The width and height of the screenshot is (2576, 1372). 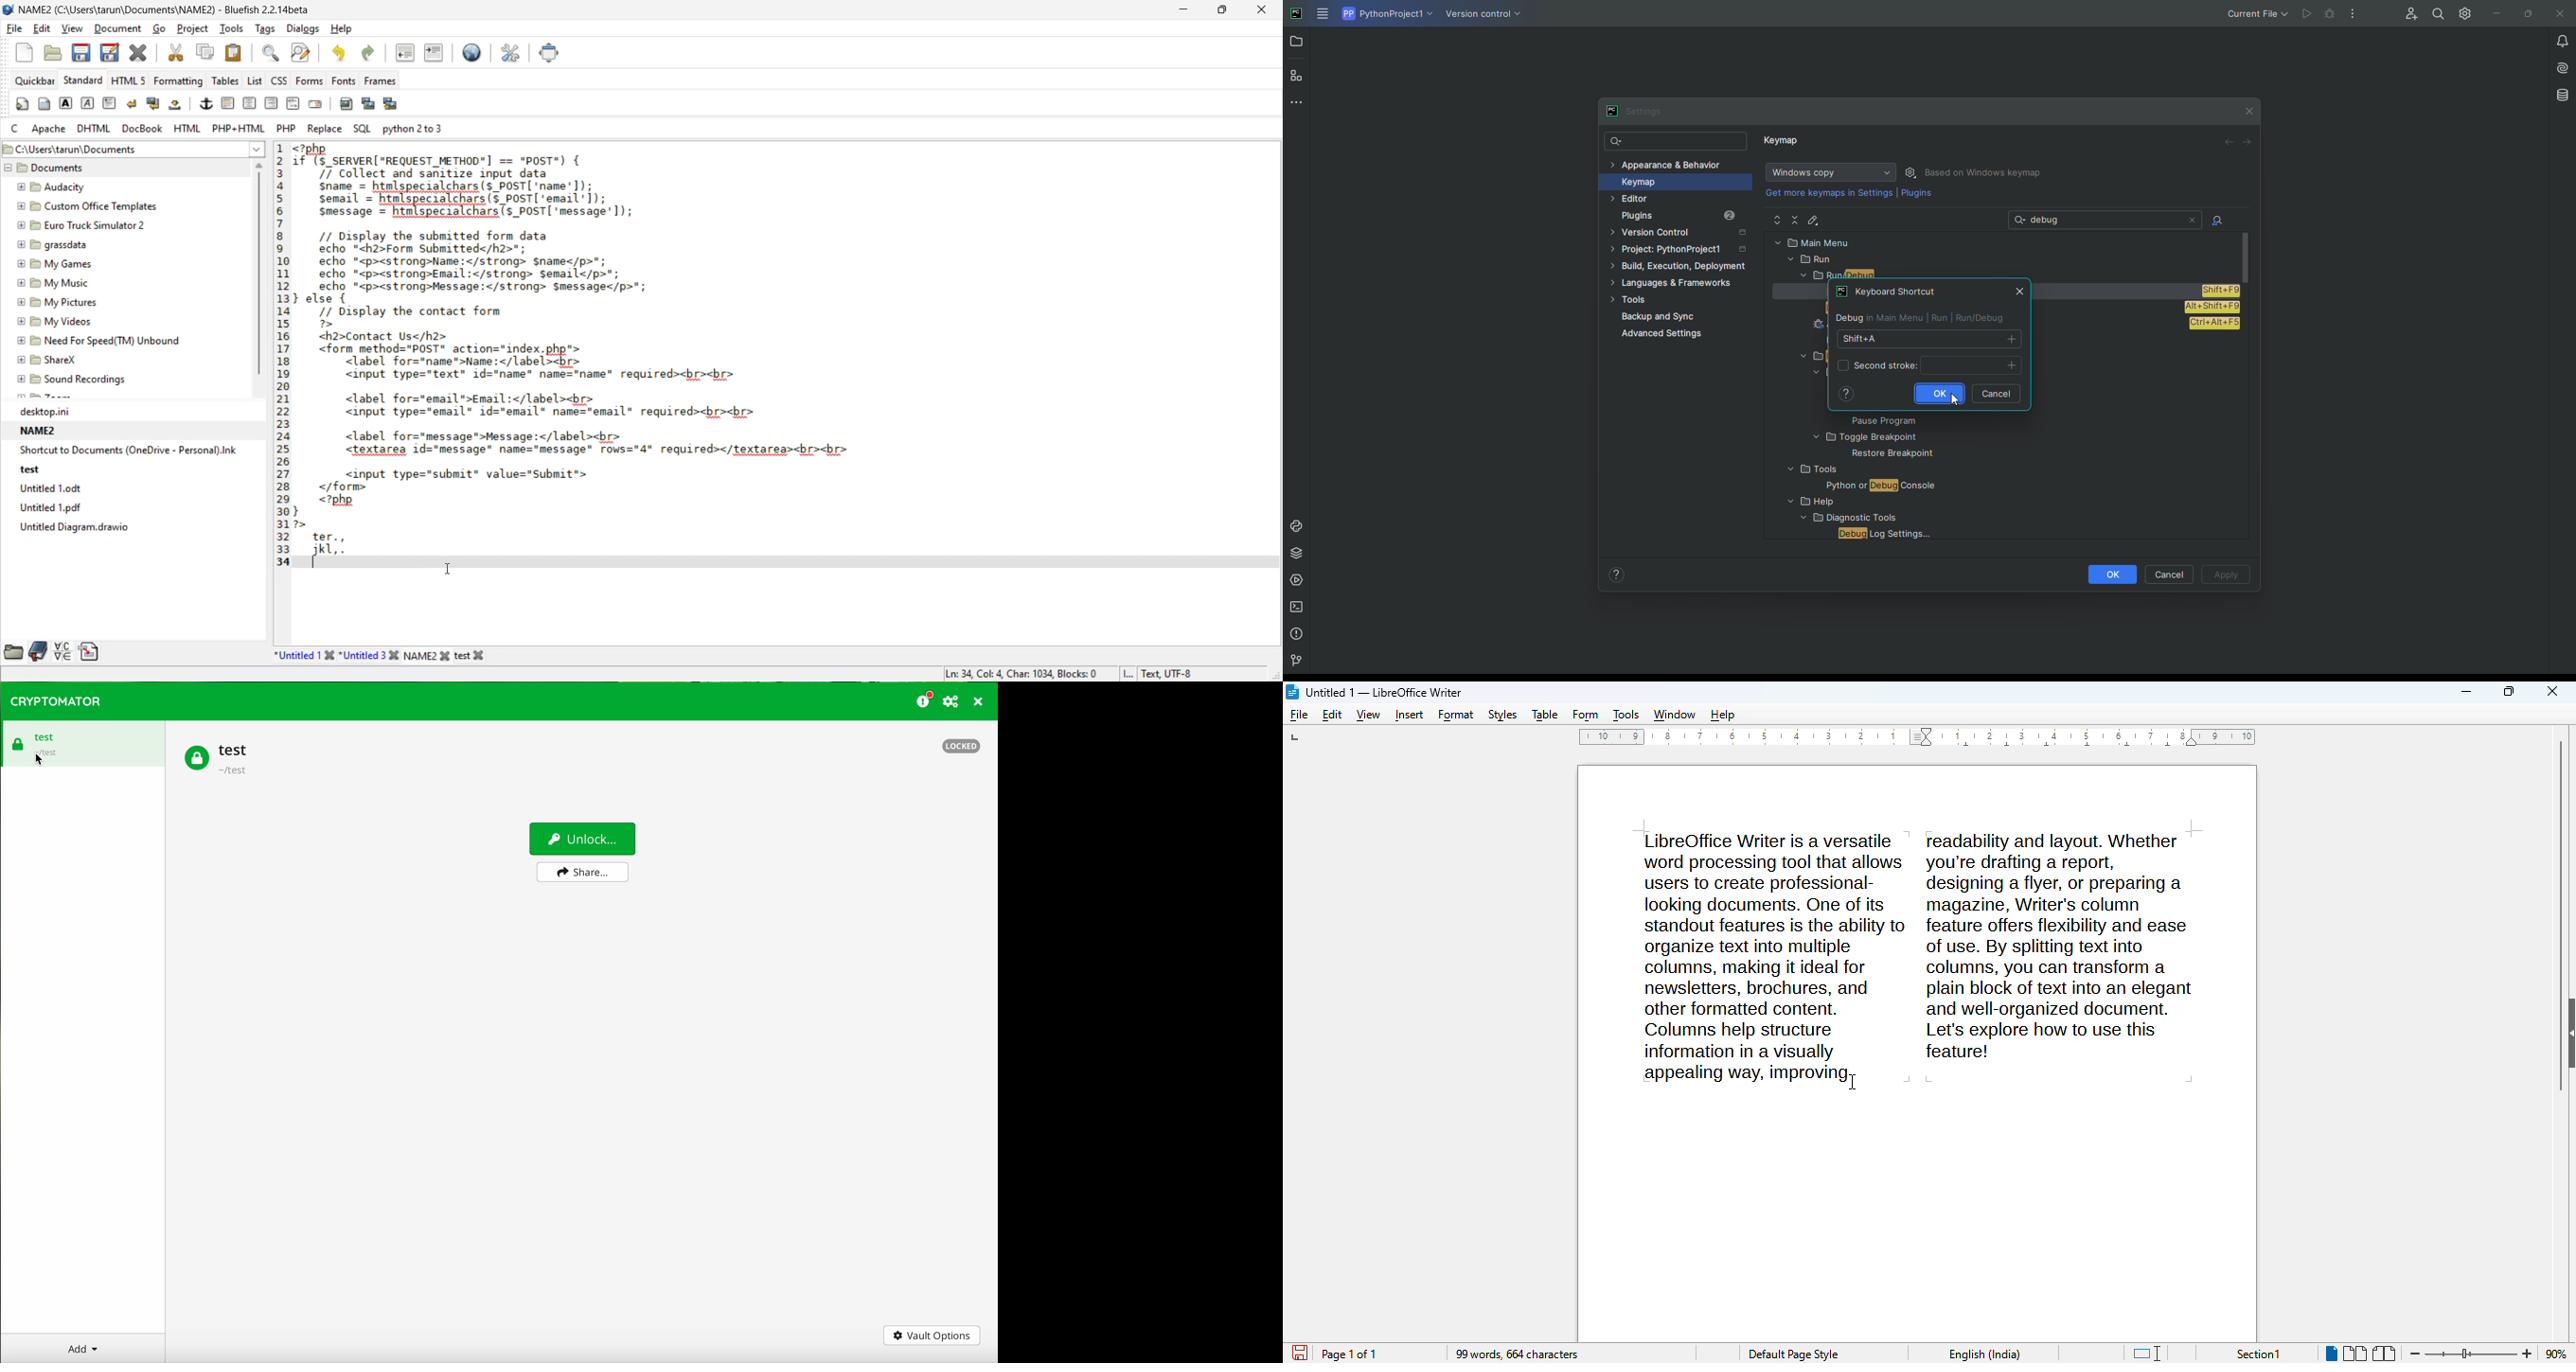 What do you see at coordinates (1181, 11) in the screenshot?
I see `minimize` at bounding box center [1181, 11].